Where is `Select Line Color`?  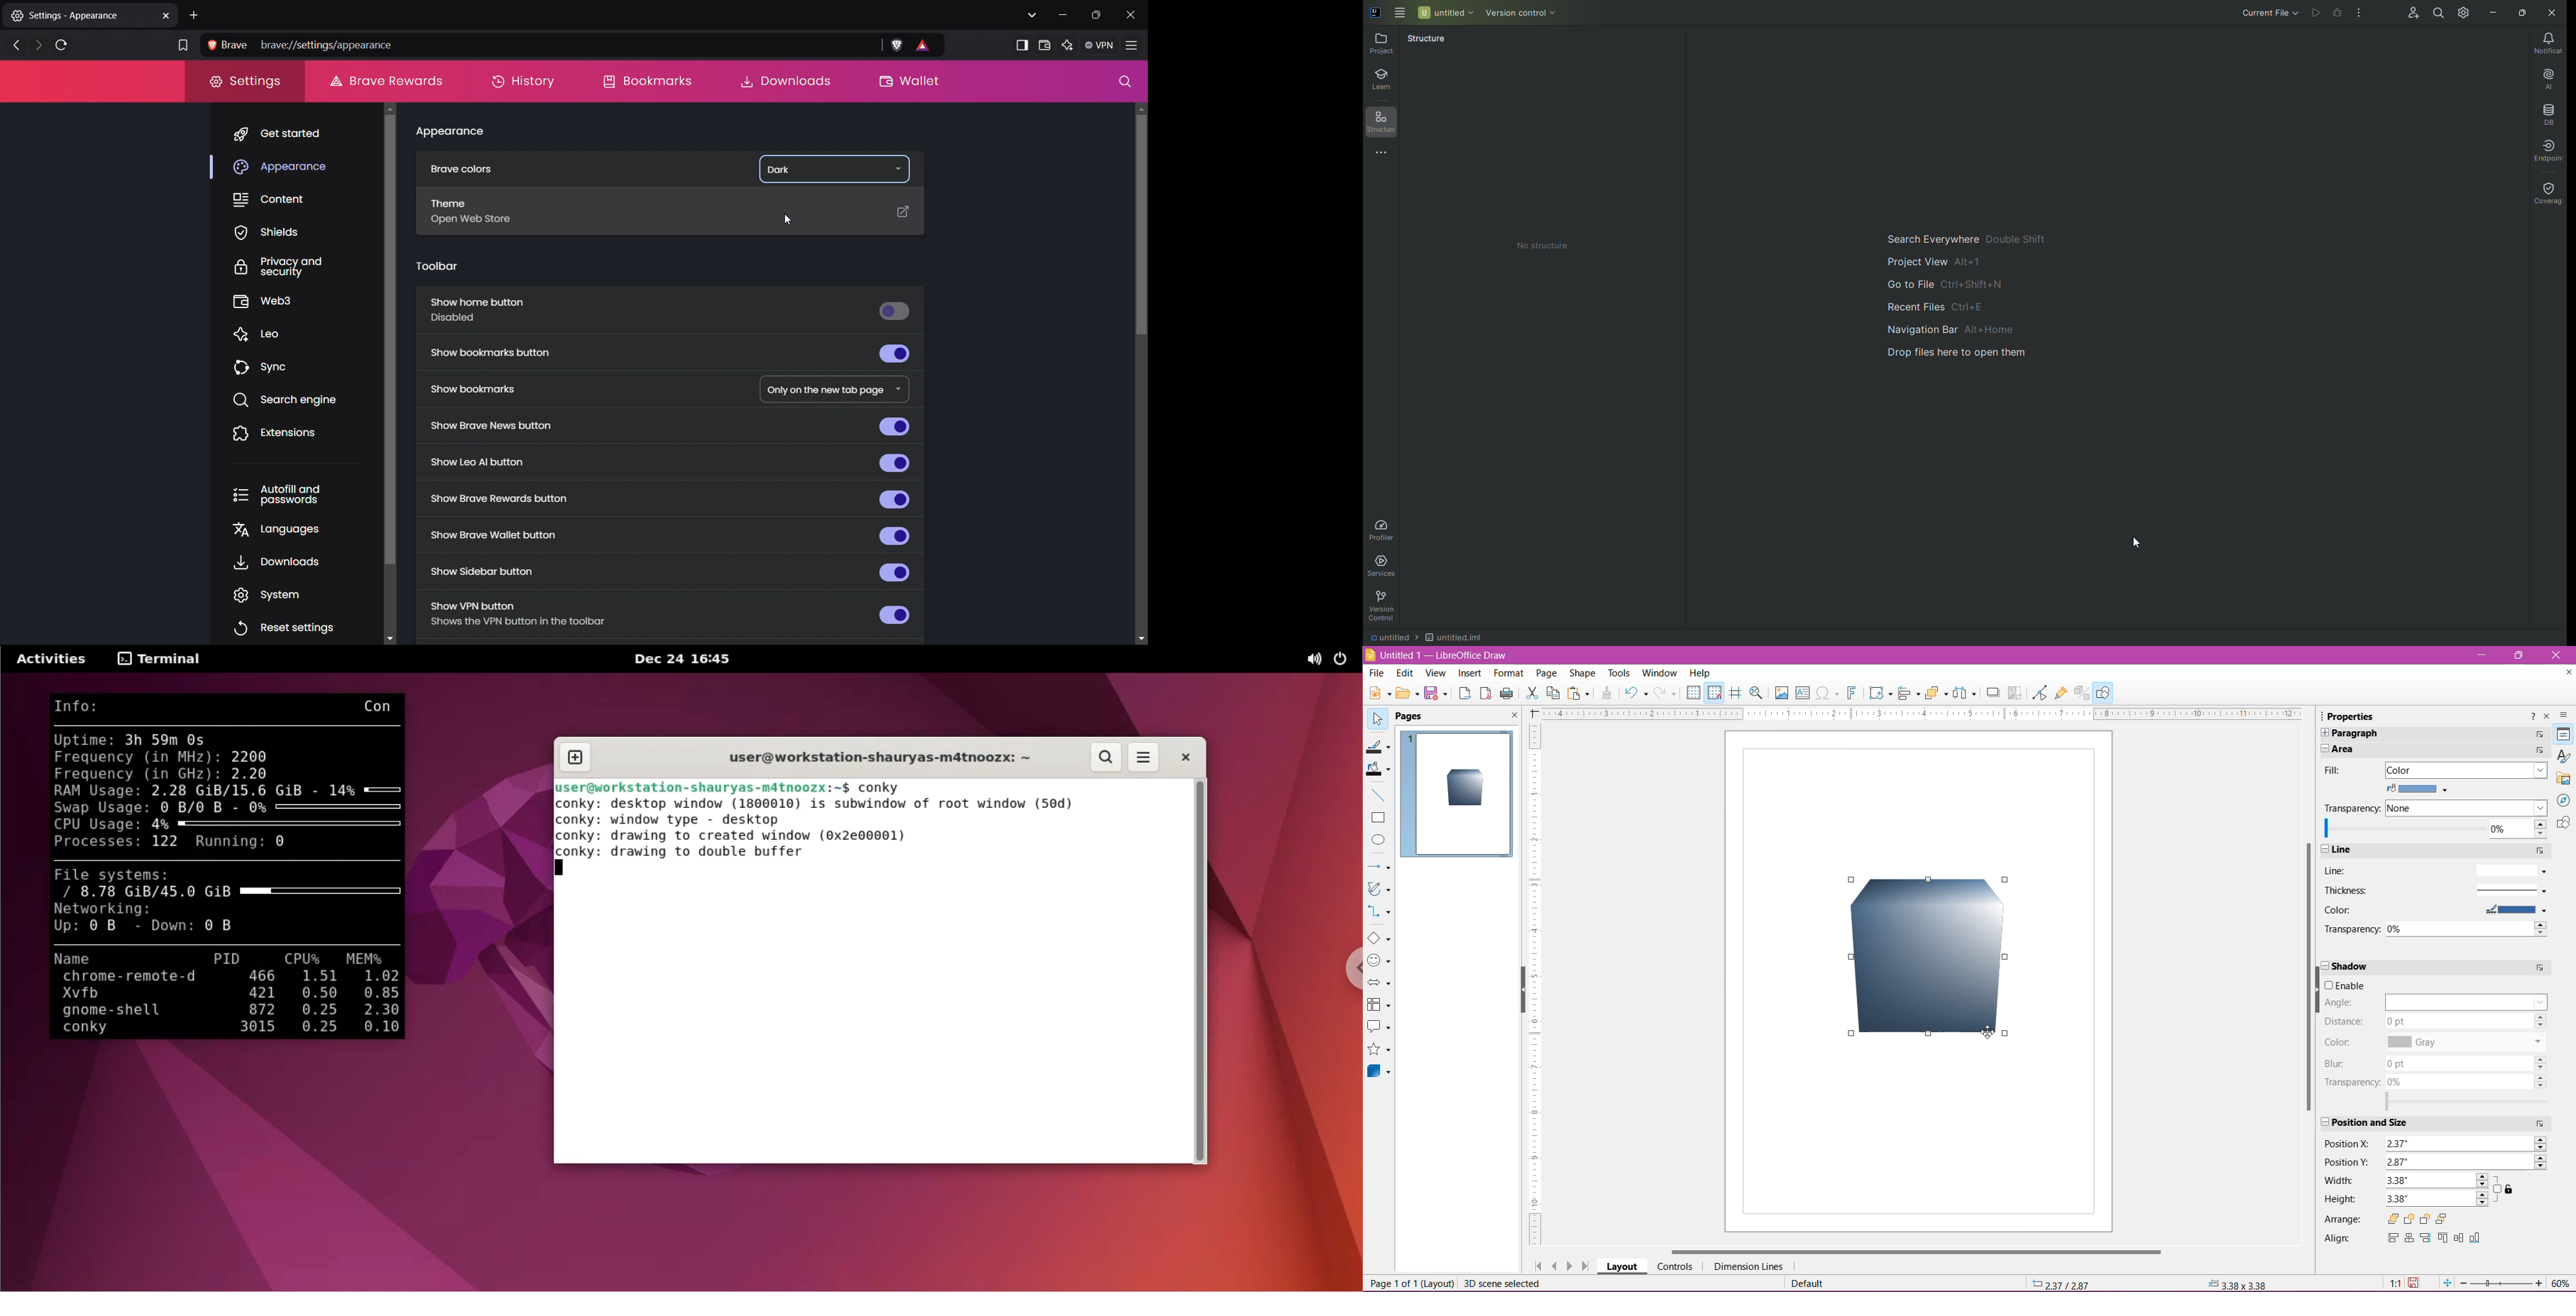
Select Line Color is located at coordinates (2514, 910).